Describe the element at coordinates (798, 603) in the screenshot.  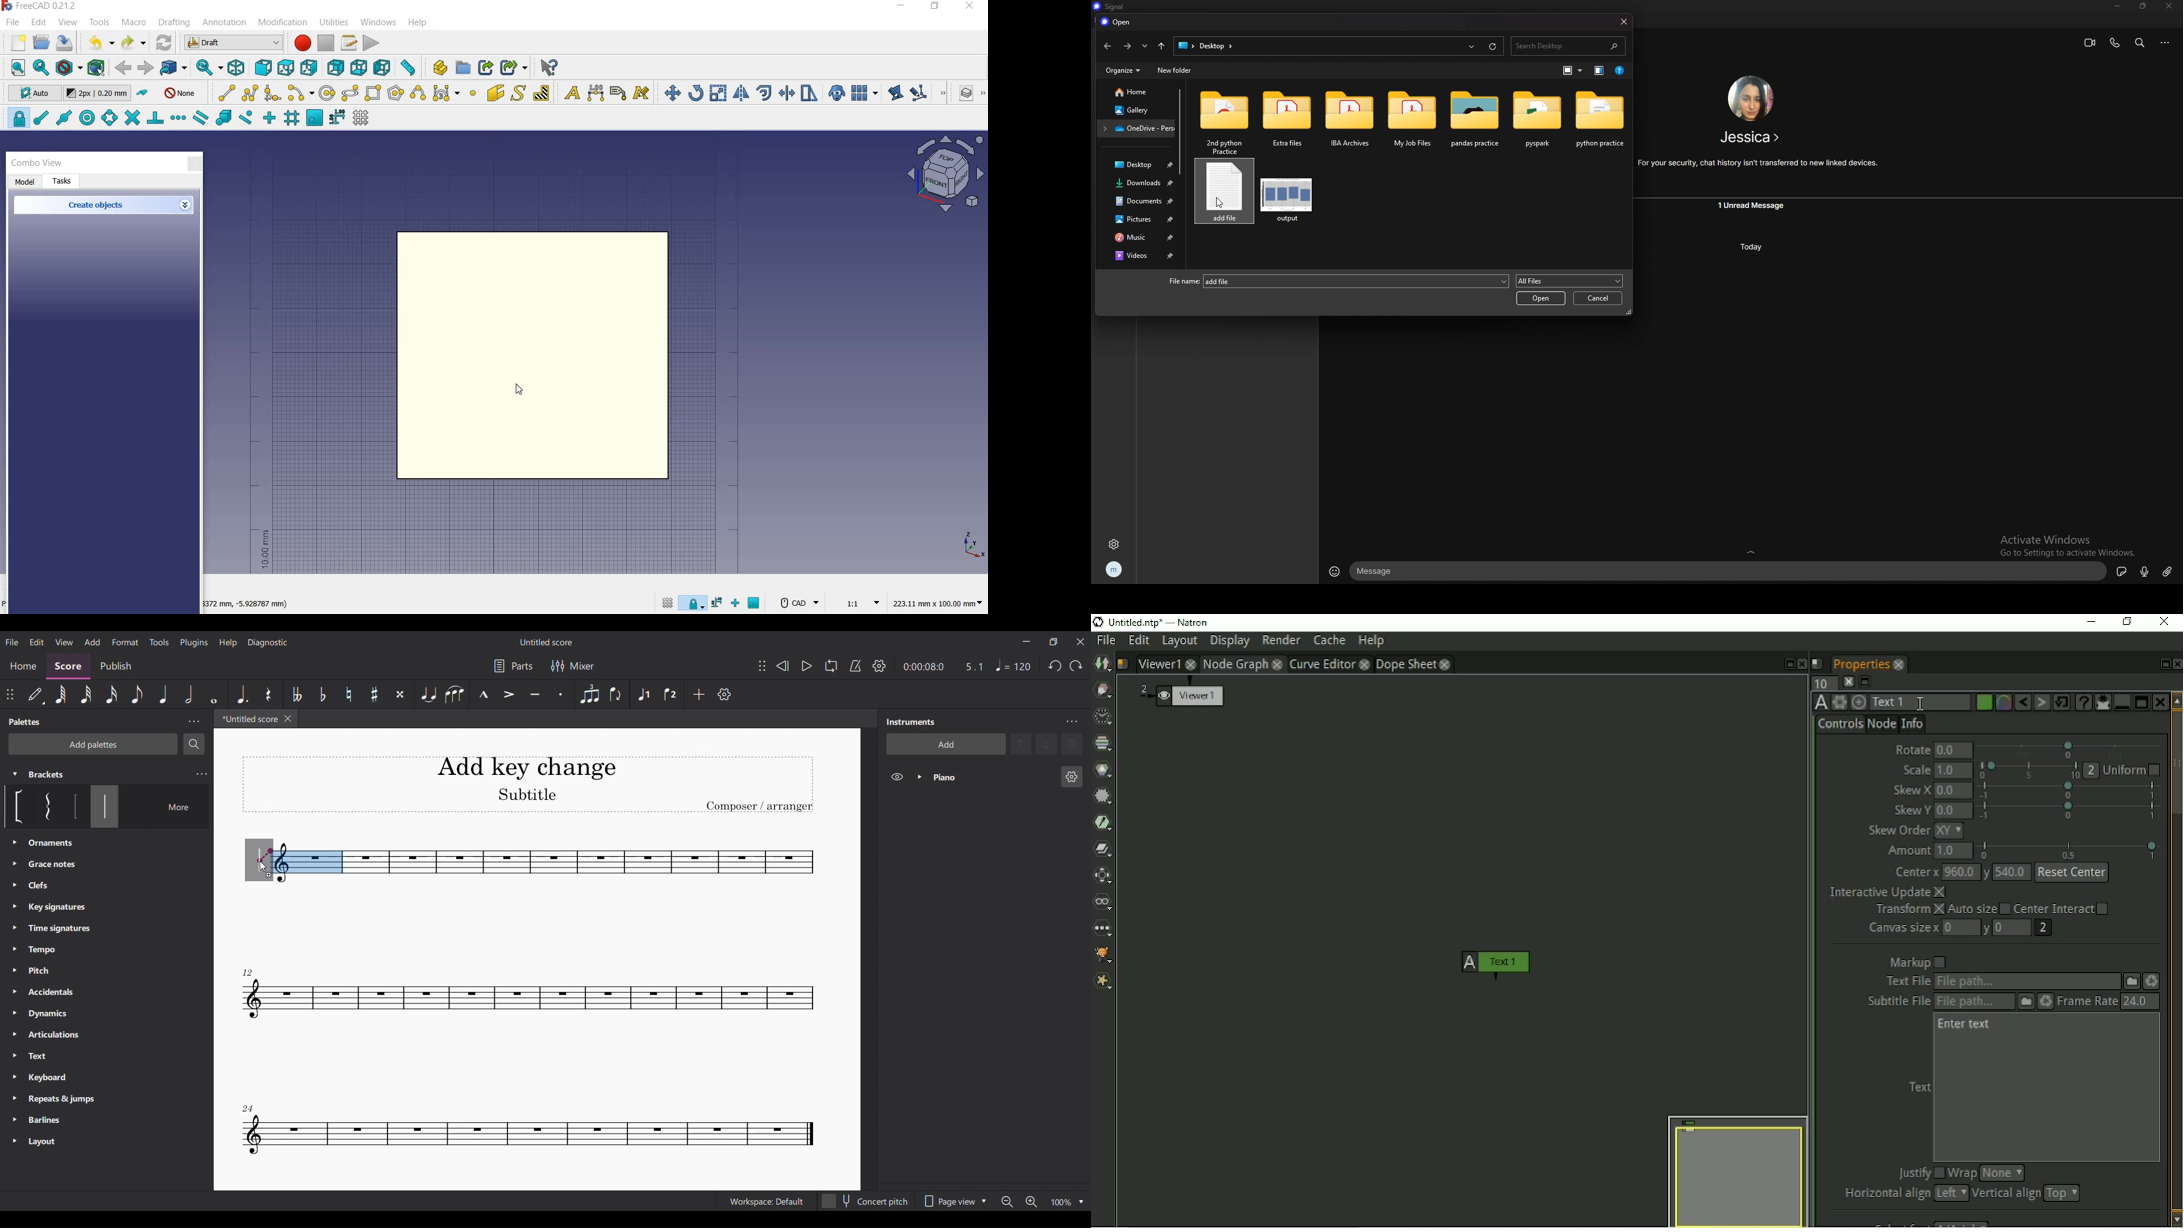
I see `CAD Navigation Style` at that location.